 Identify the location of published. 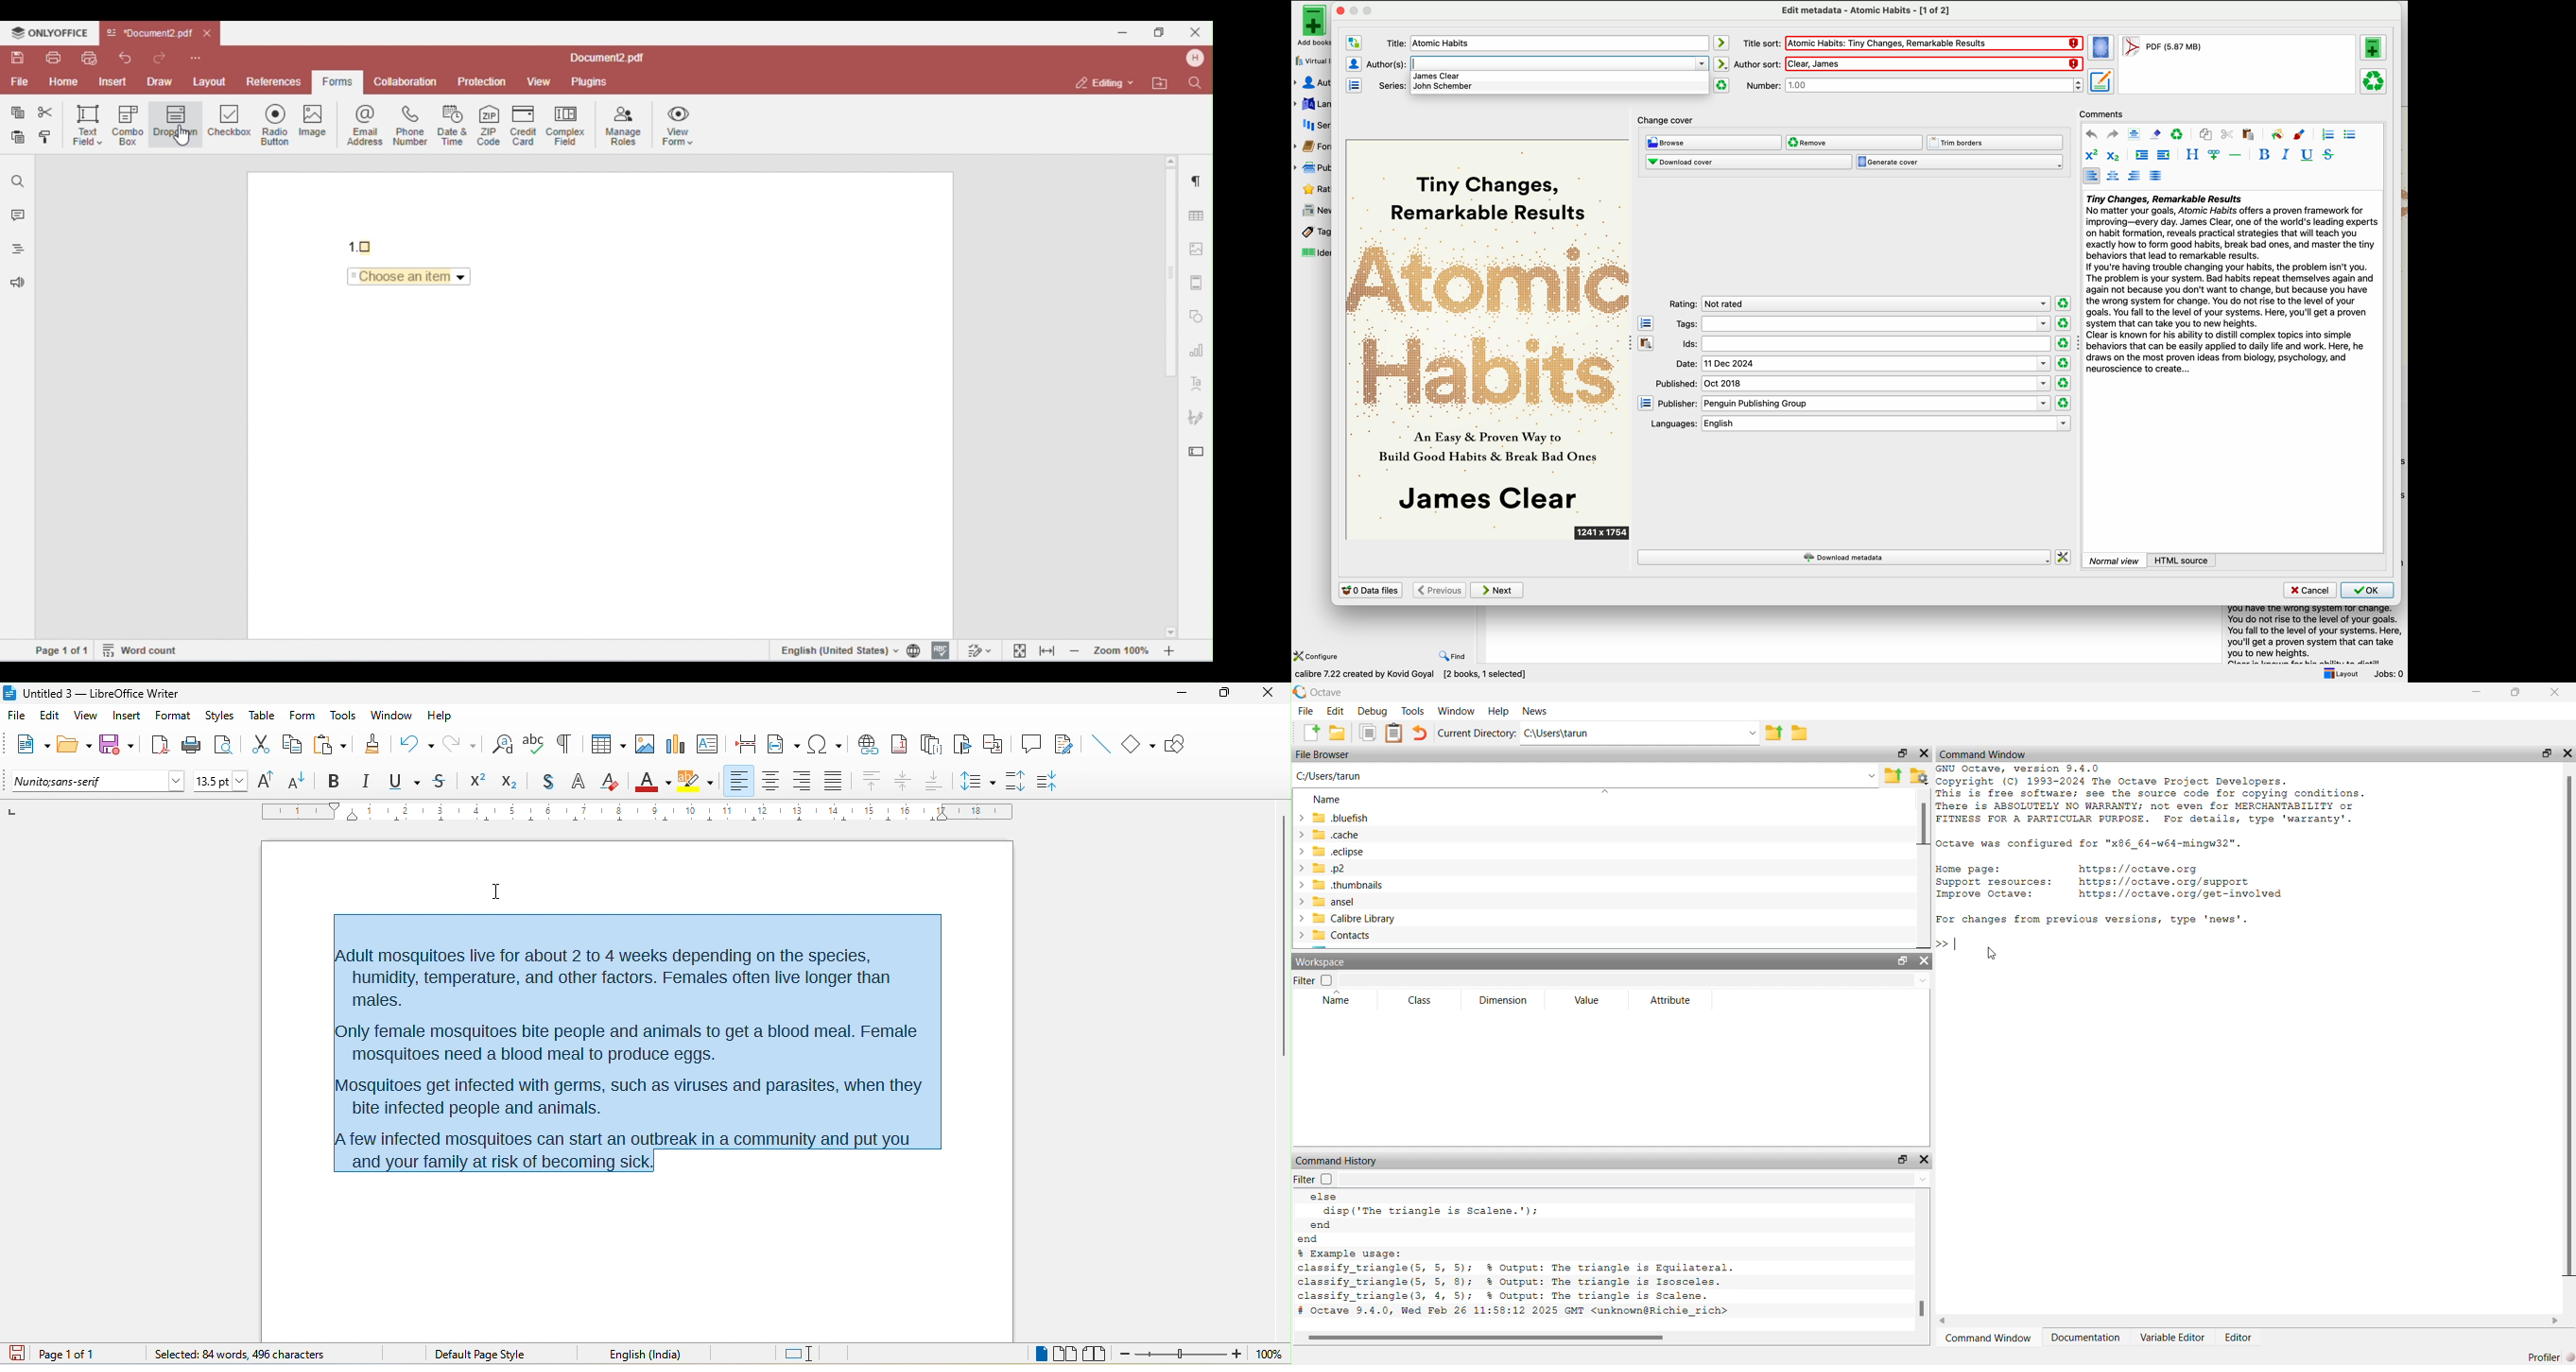
(1854, 383).